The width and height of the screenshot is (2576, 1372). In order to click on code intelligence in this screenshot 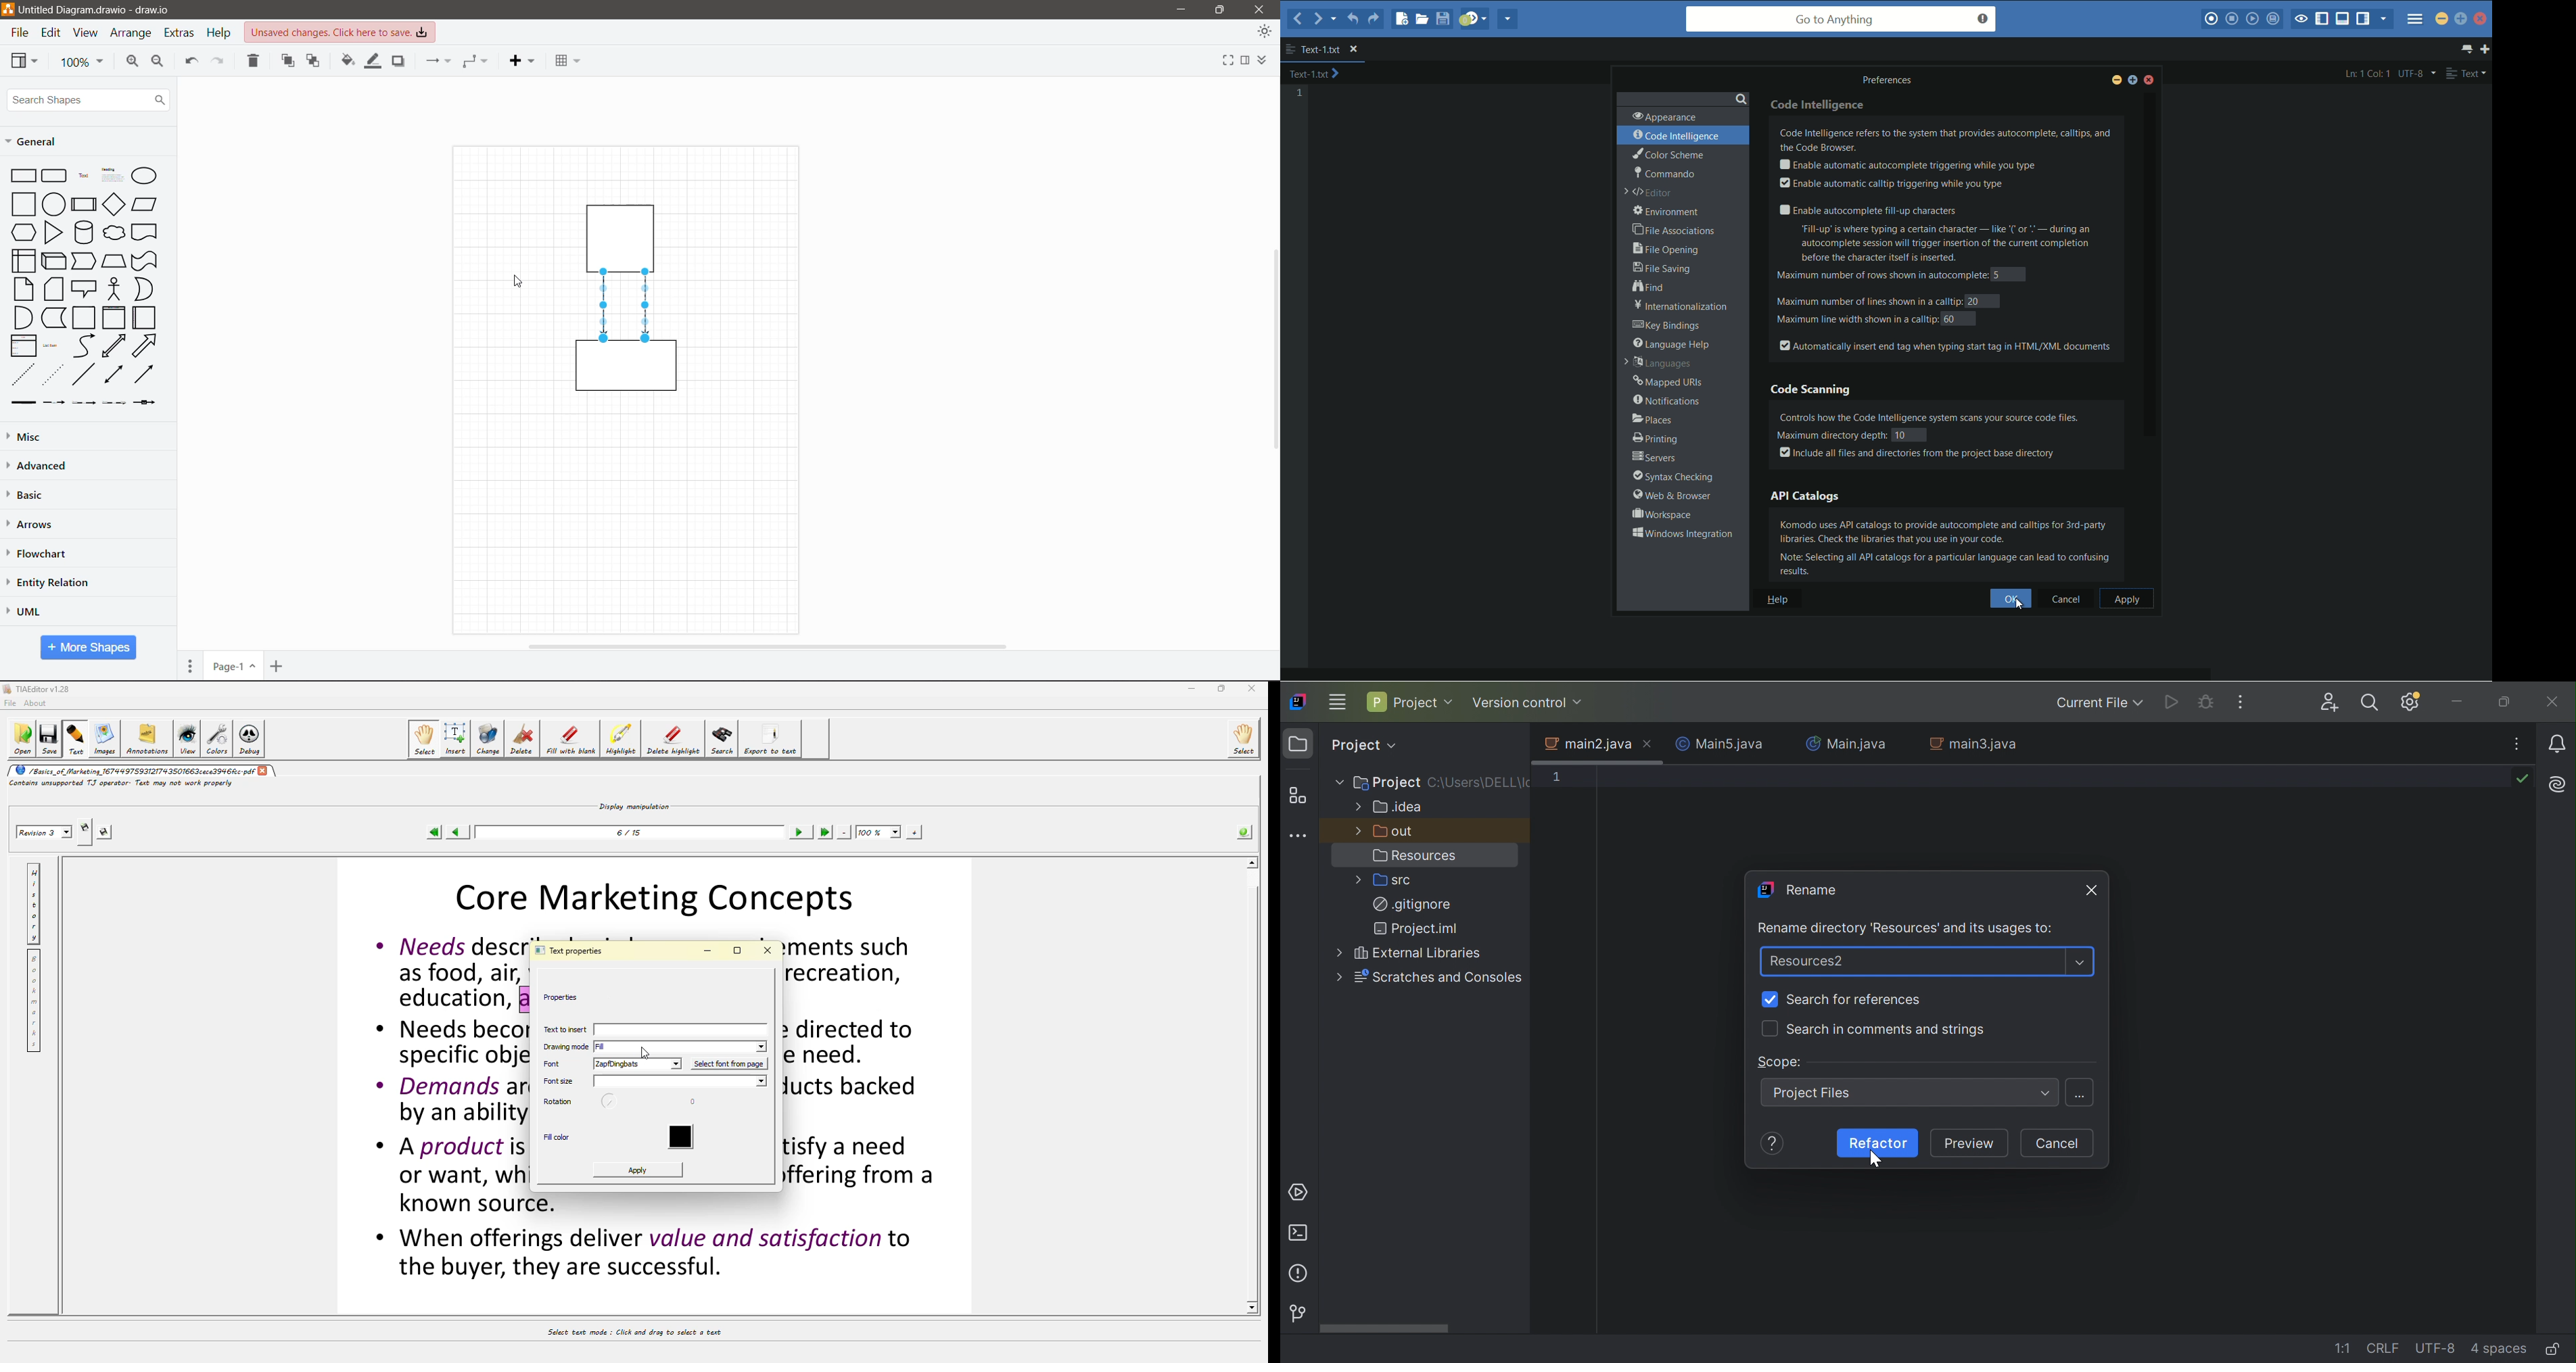, I will do `click(1677, 136)`.